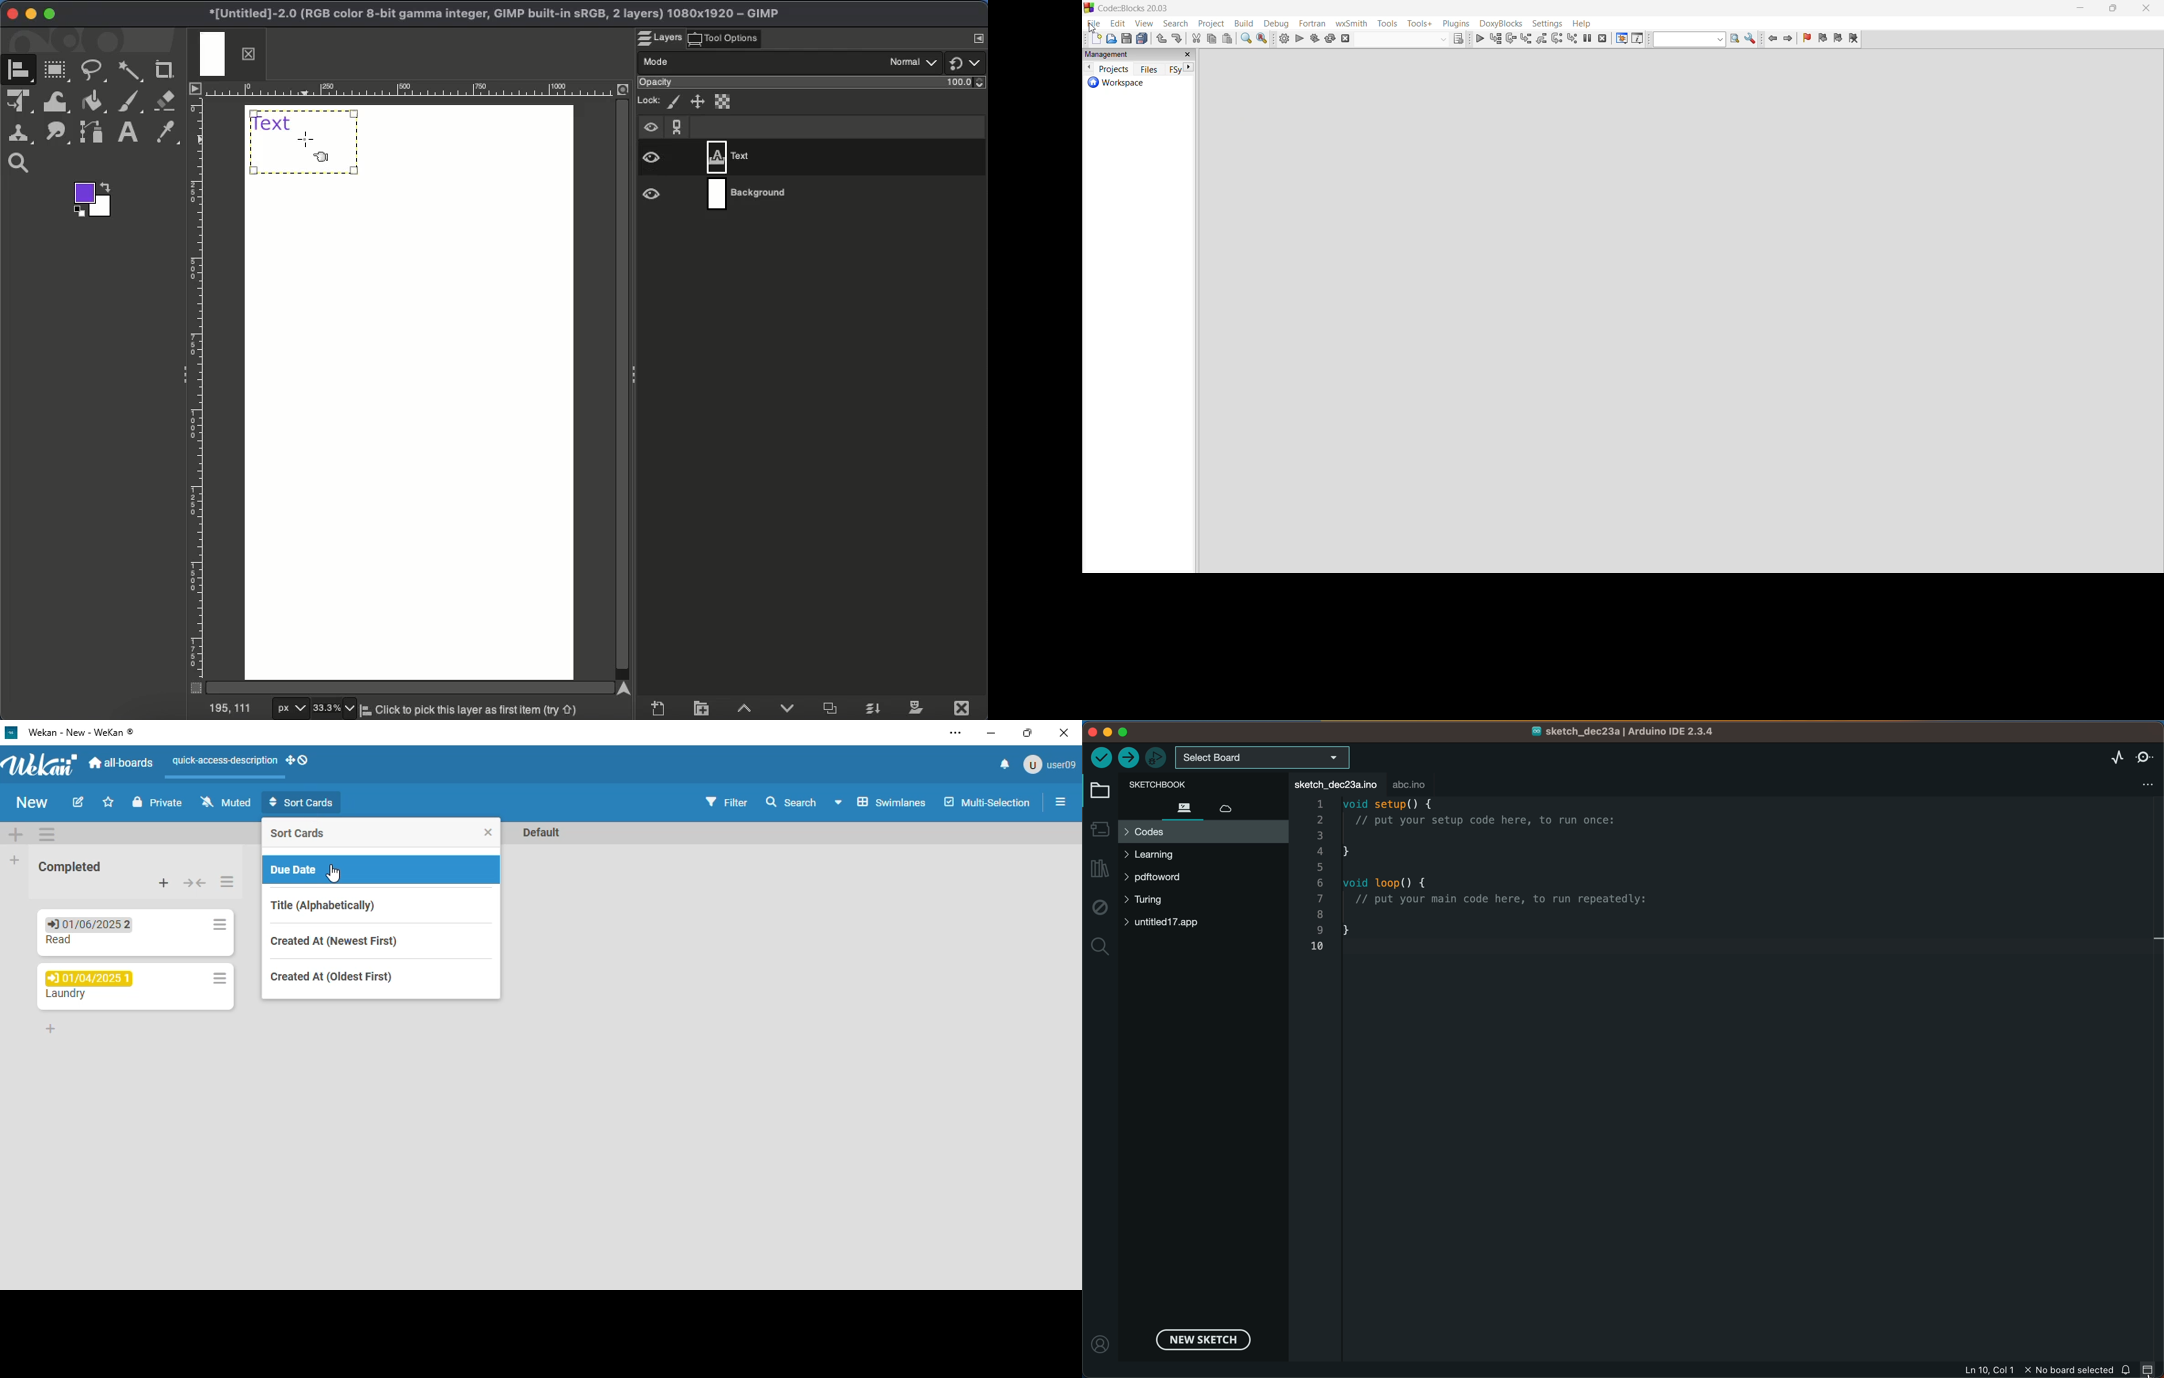 Image resolution: width=2184 pixels, height=1400 pixels. I want to click on file, so click(1094, 23).